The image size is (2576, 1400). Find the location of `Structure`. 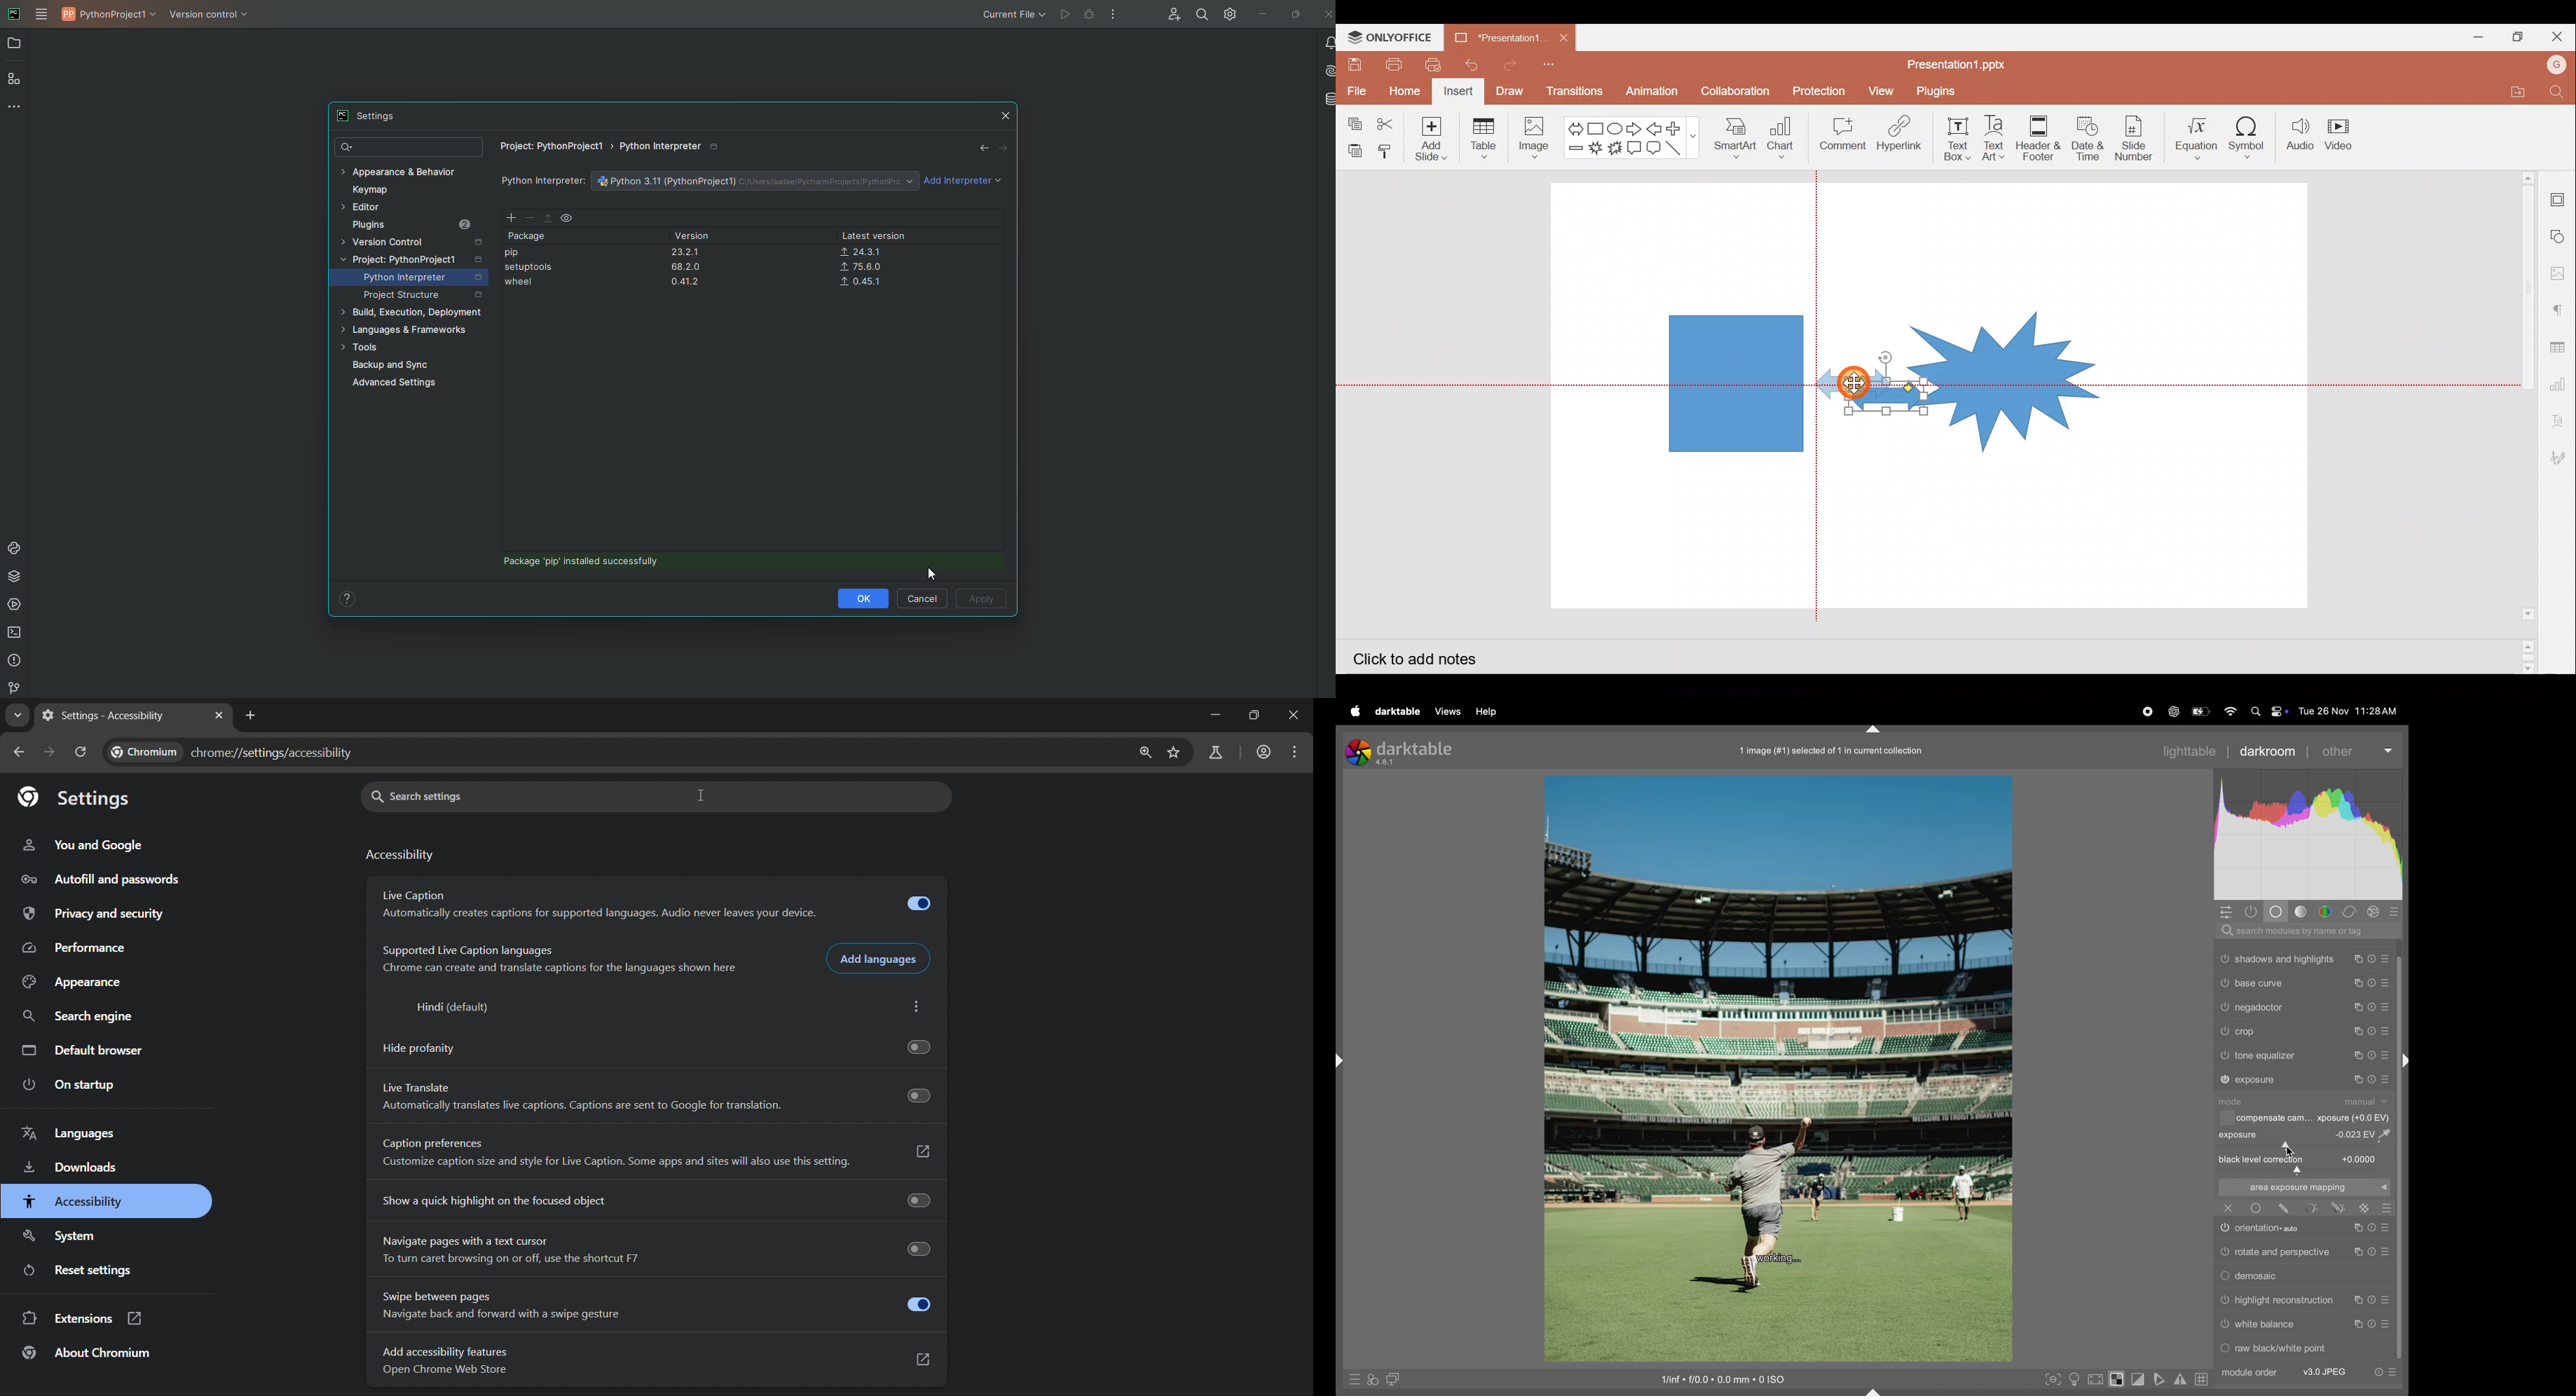

Structure is located at coordinates (16, 80).